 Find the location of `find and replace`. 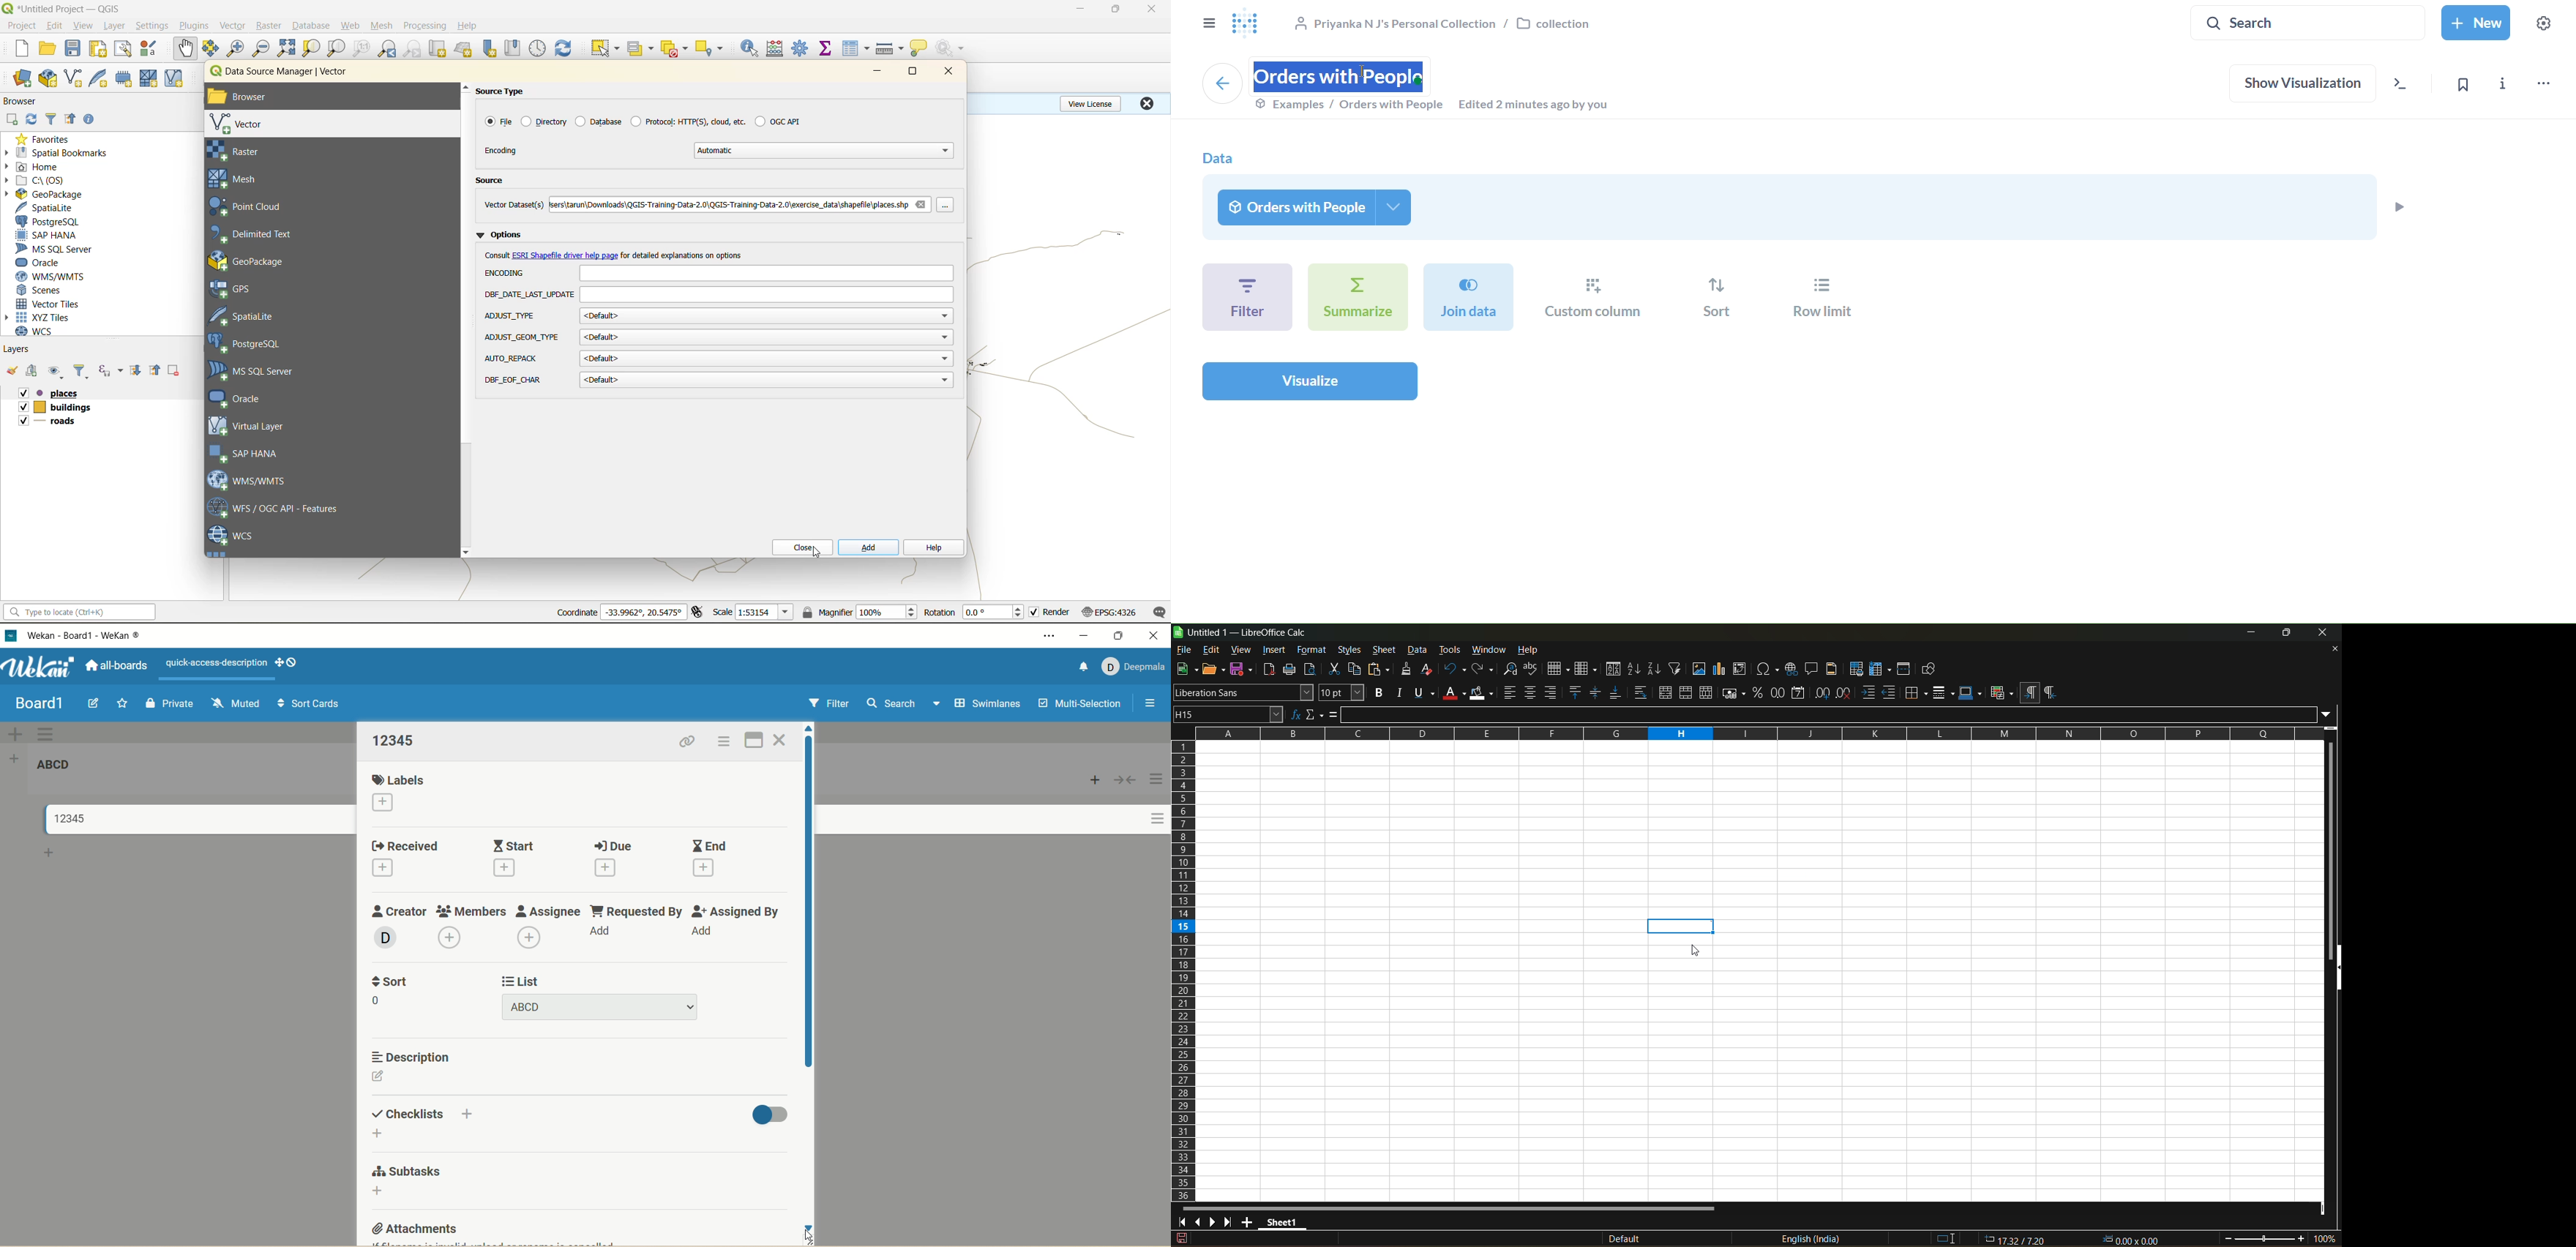

find and replace is located at coordinates (1511, 669).